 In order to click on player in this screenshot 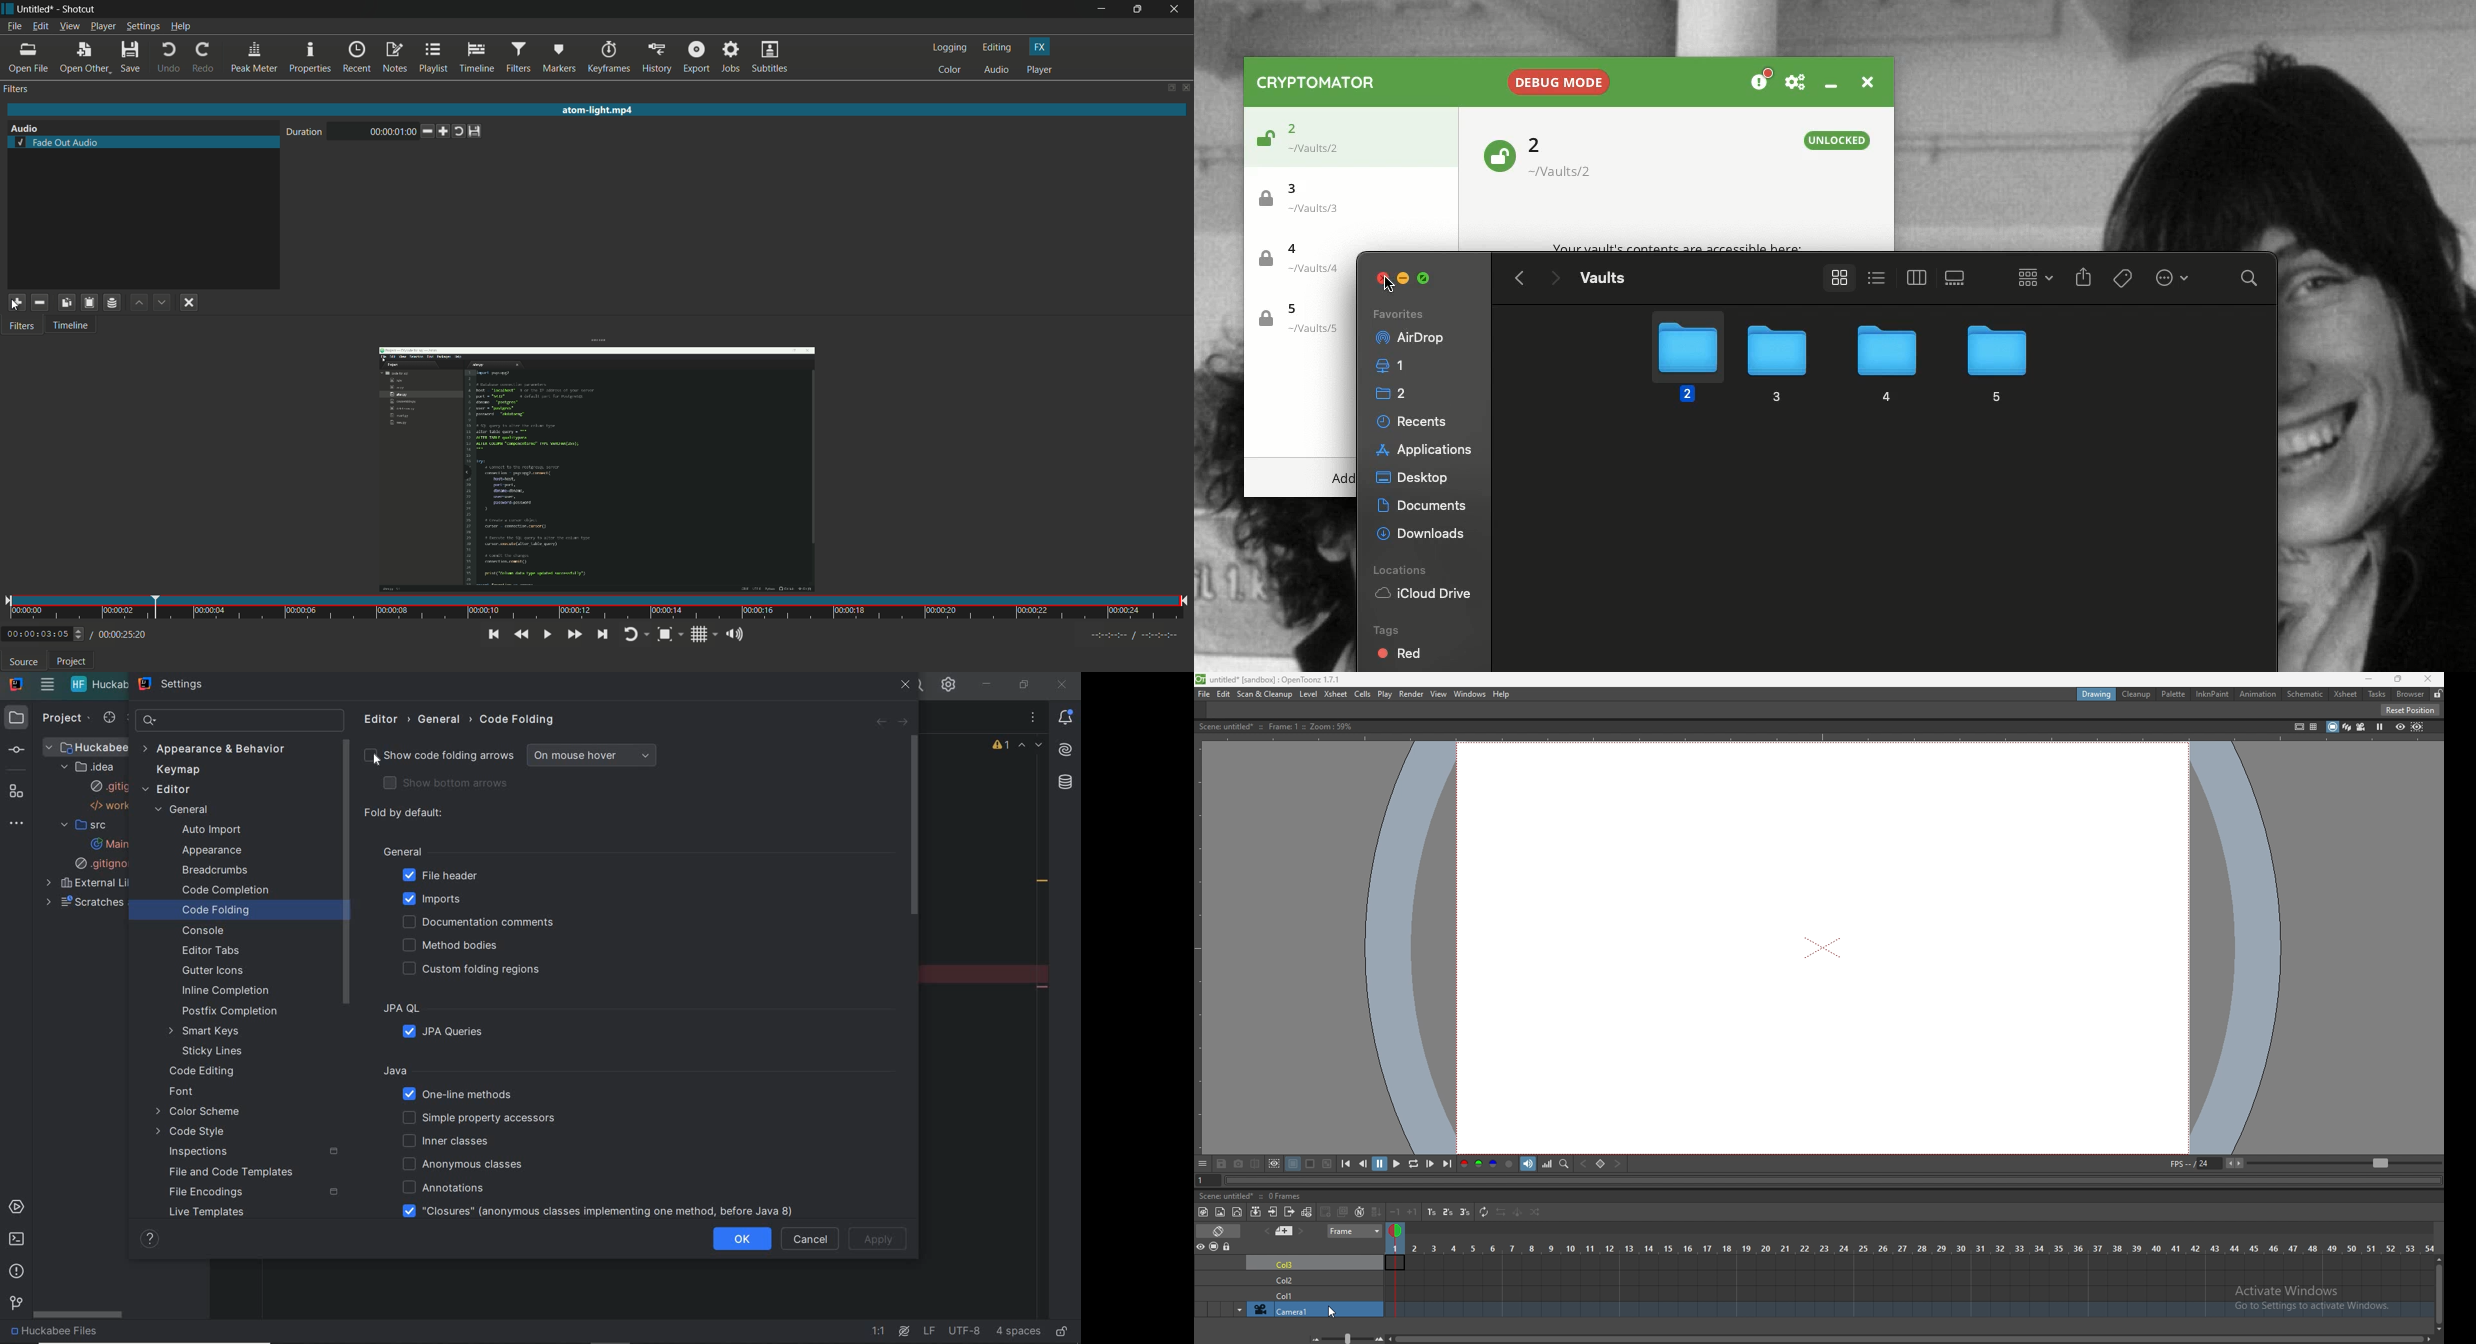, I will do `click(1041, 70)`.